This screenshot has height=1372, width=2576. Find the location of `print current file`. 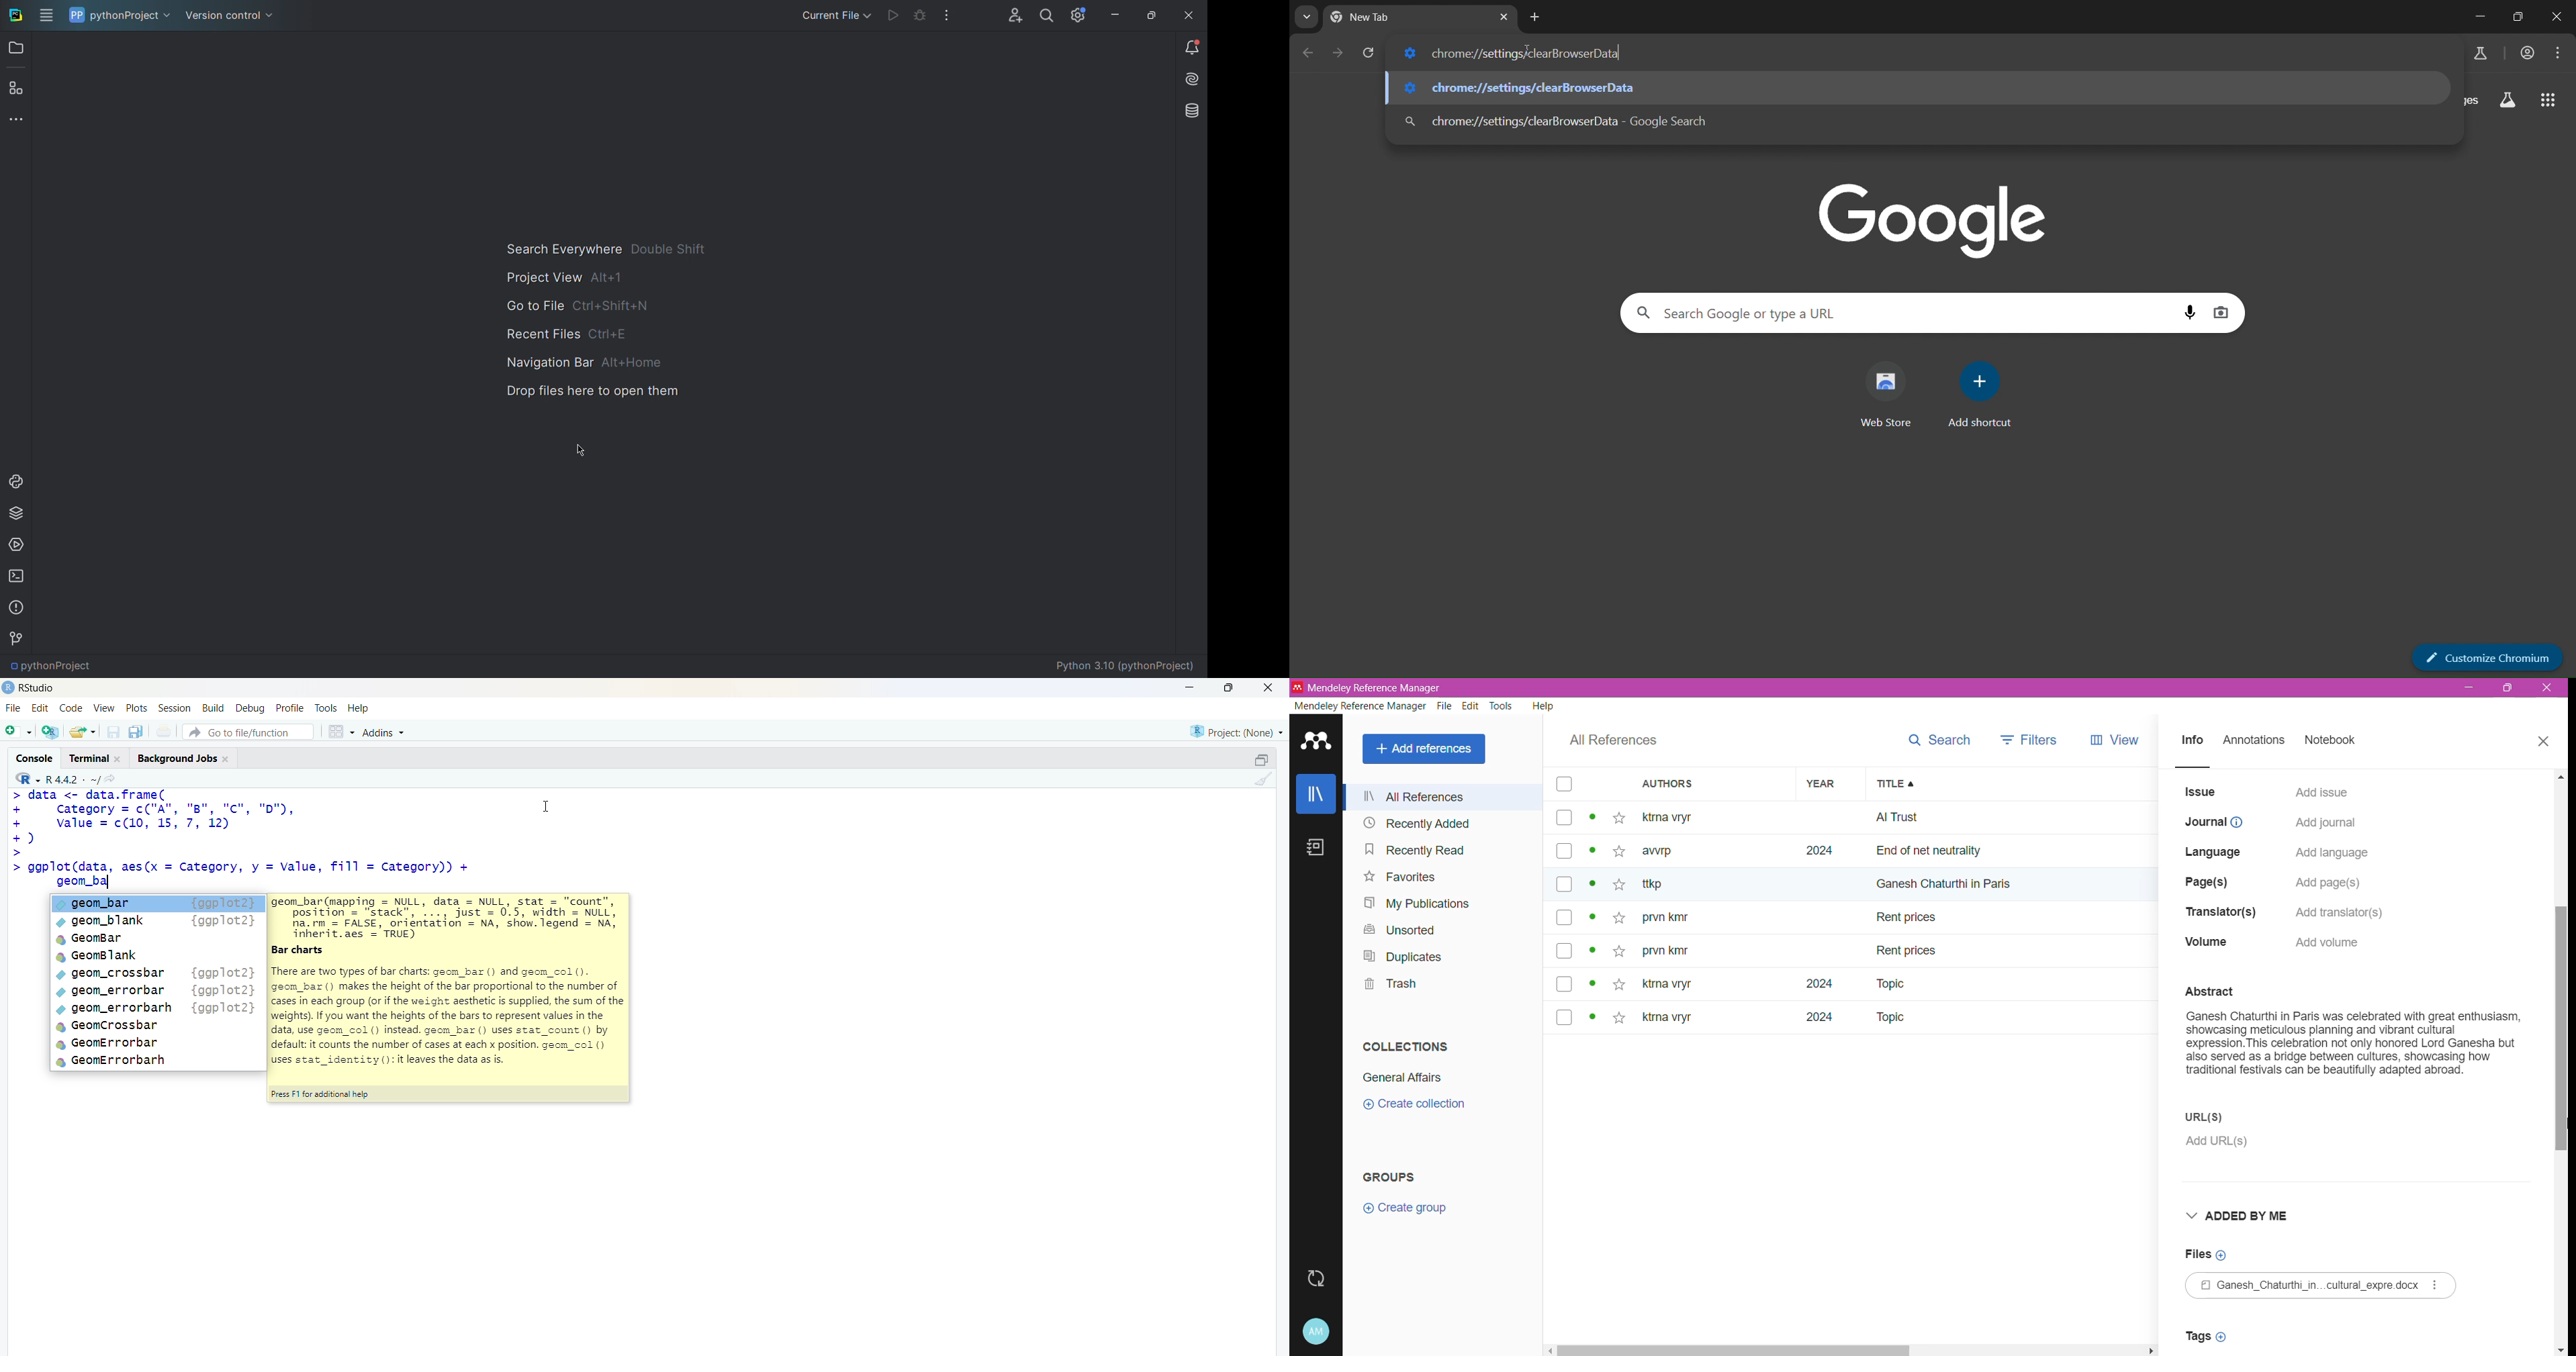

print current file is located at coordinates (162, 731).